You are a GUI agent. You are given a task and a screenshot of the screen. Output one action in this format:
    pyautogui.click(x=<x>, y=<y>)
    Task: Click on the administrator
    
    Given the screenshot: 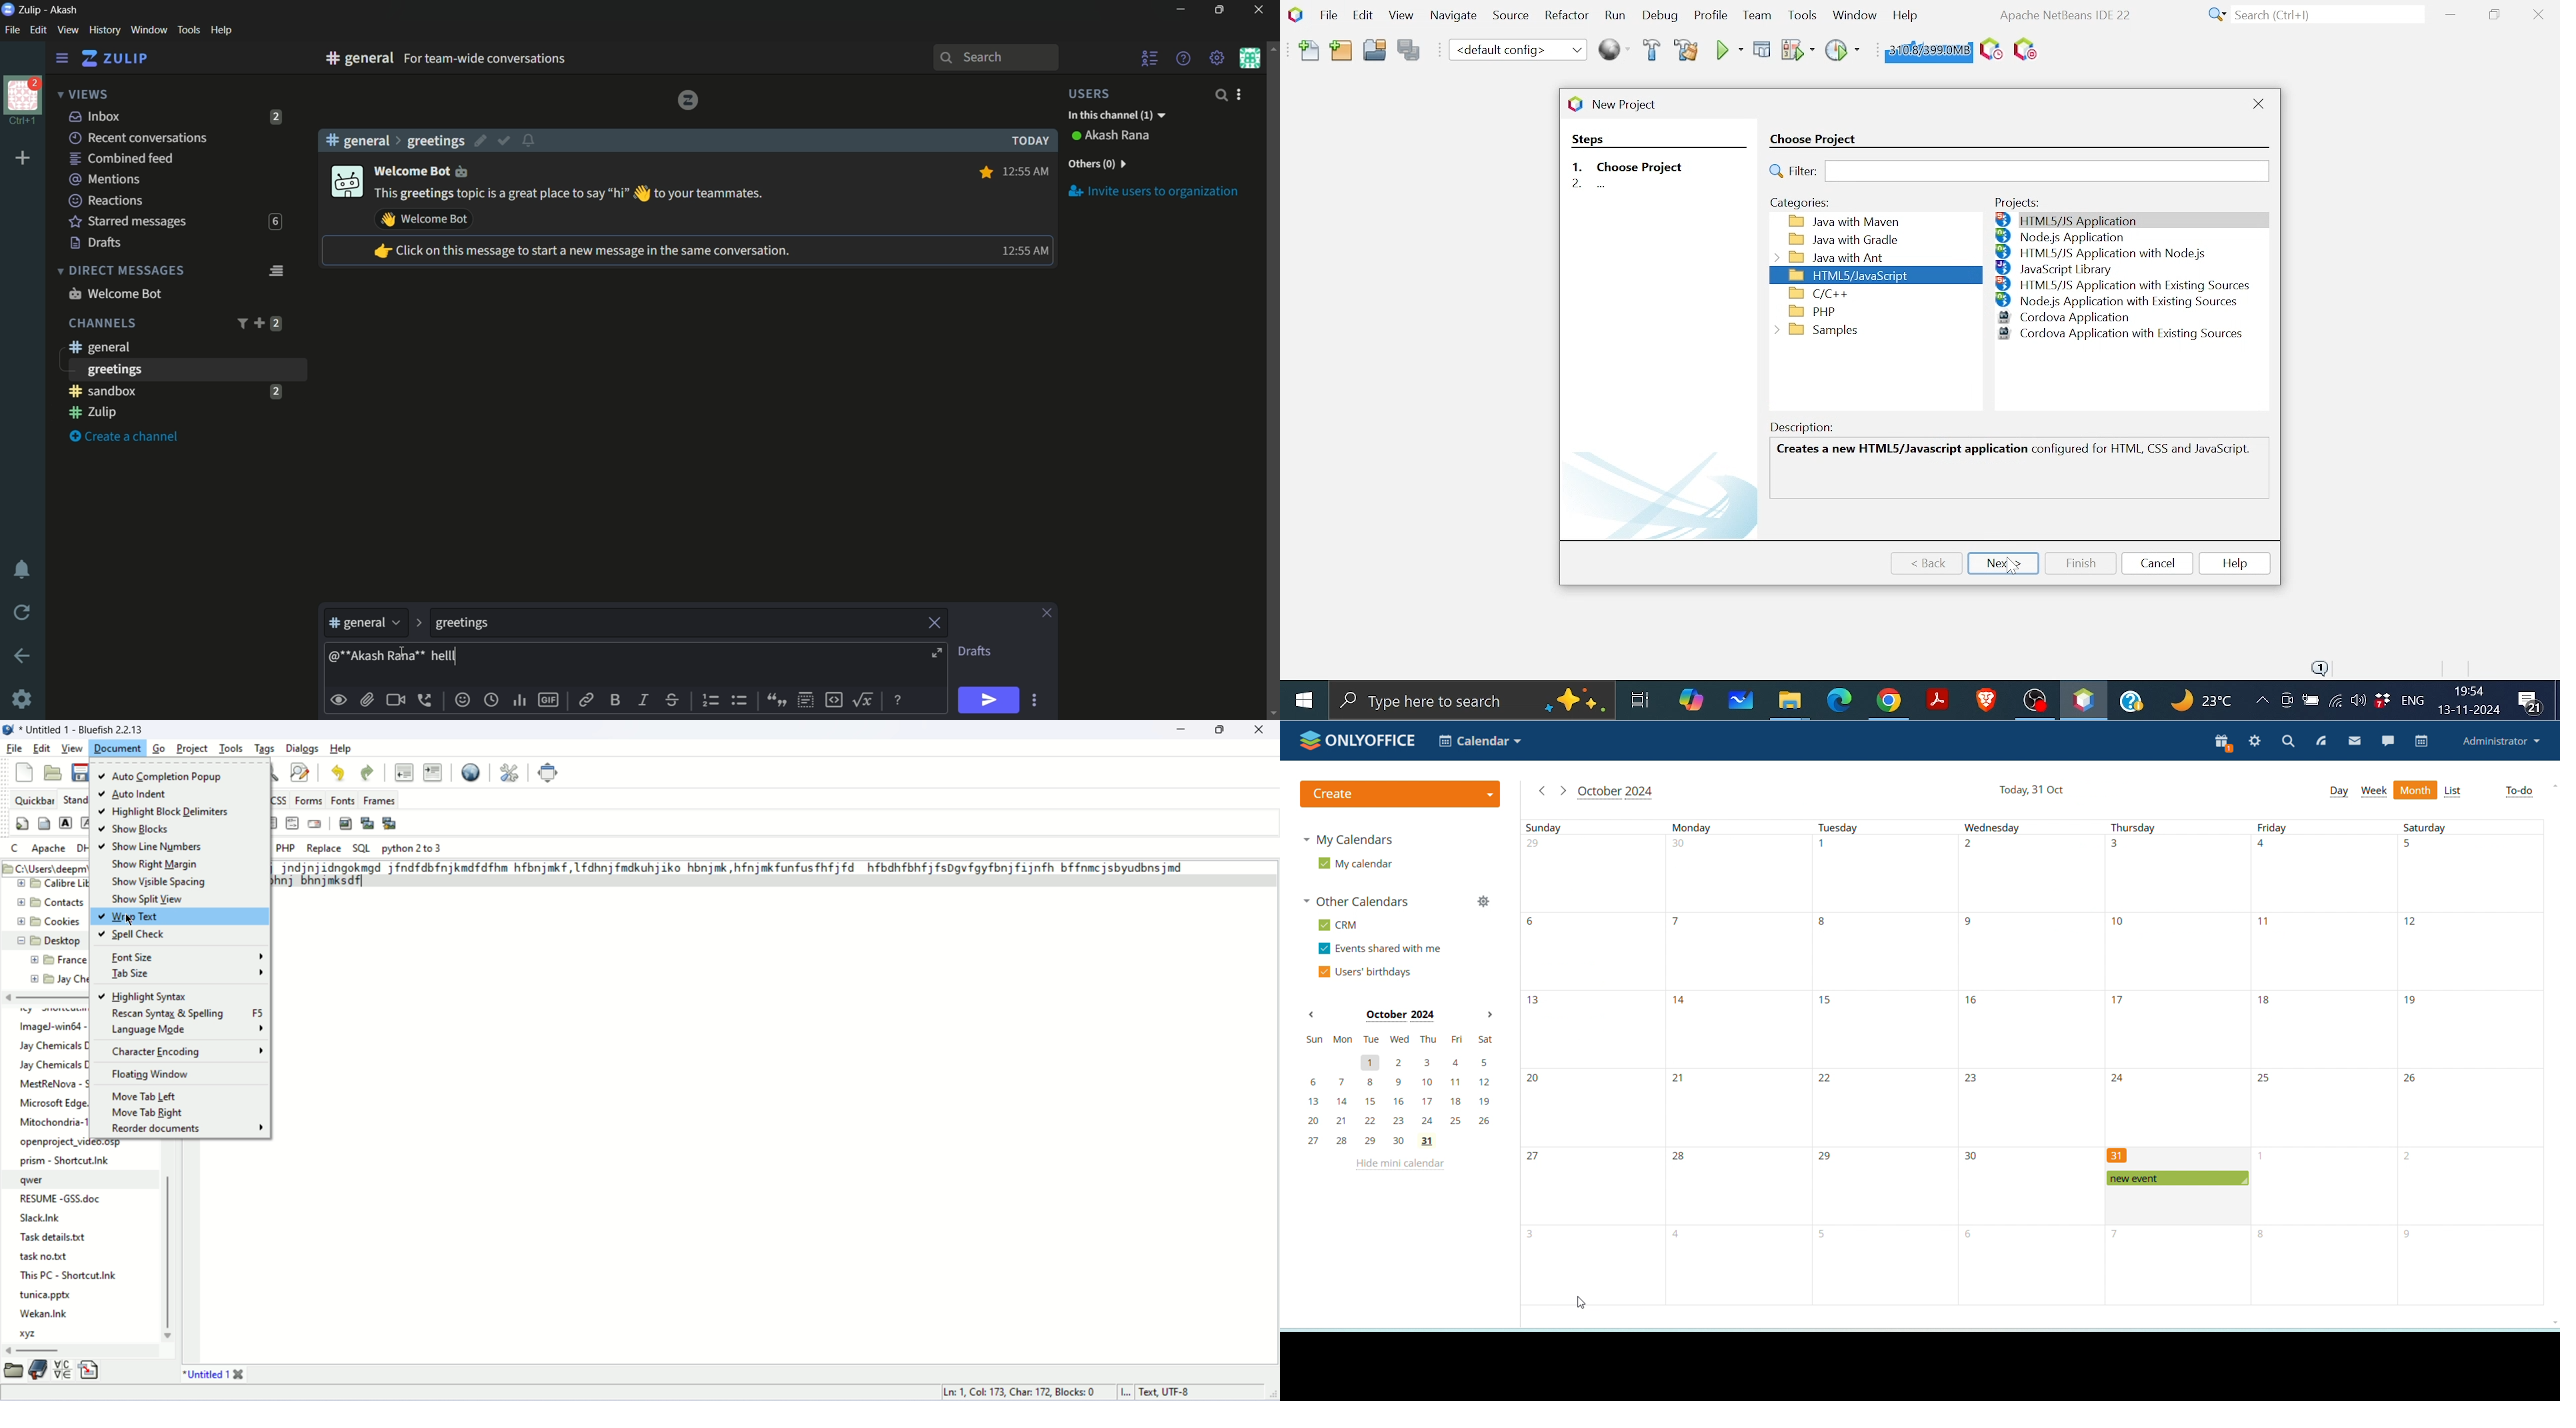 What is the action you would take?
    pyautogui.click(x=2502, y=742)
    